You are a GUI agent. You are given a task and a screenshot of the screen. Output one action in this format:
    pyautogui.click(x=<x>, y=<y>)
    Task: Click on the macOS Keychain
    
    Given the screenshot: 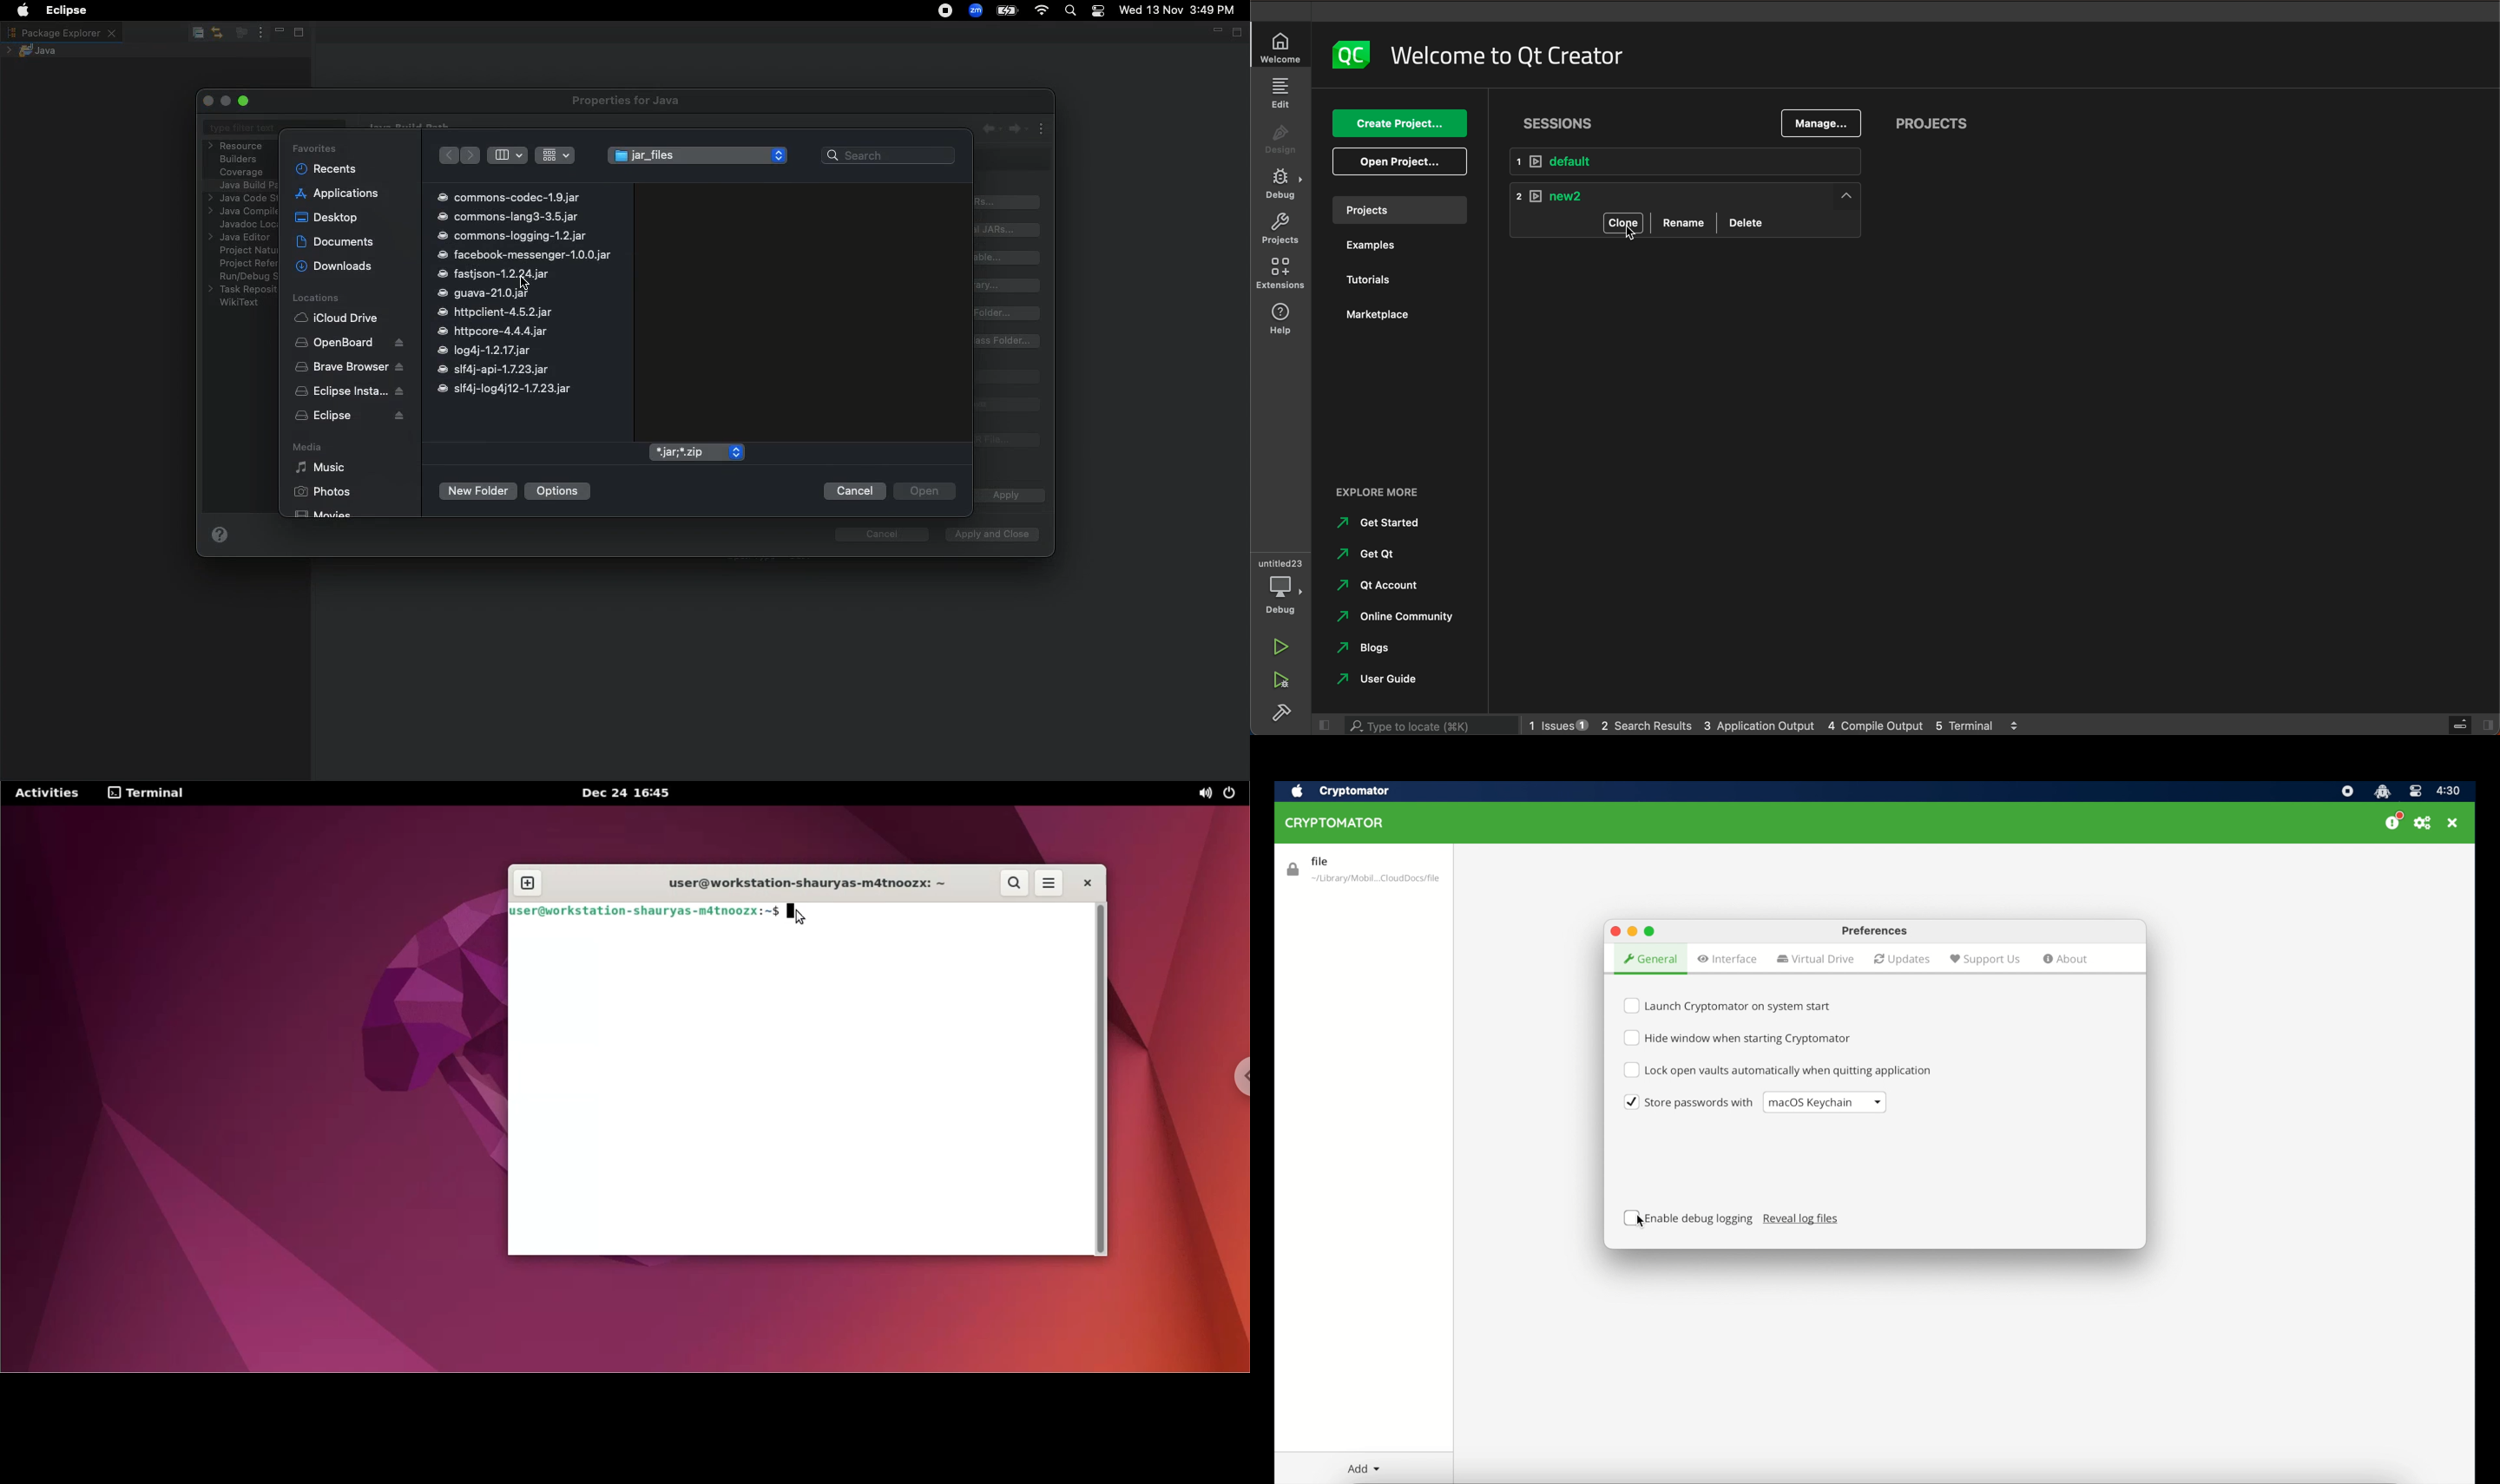 What is the action you would take?
    pyautogui.click(x=1825, y=1102)
    